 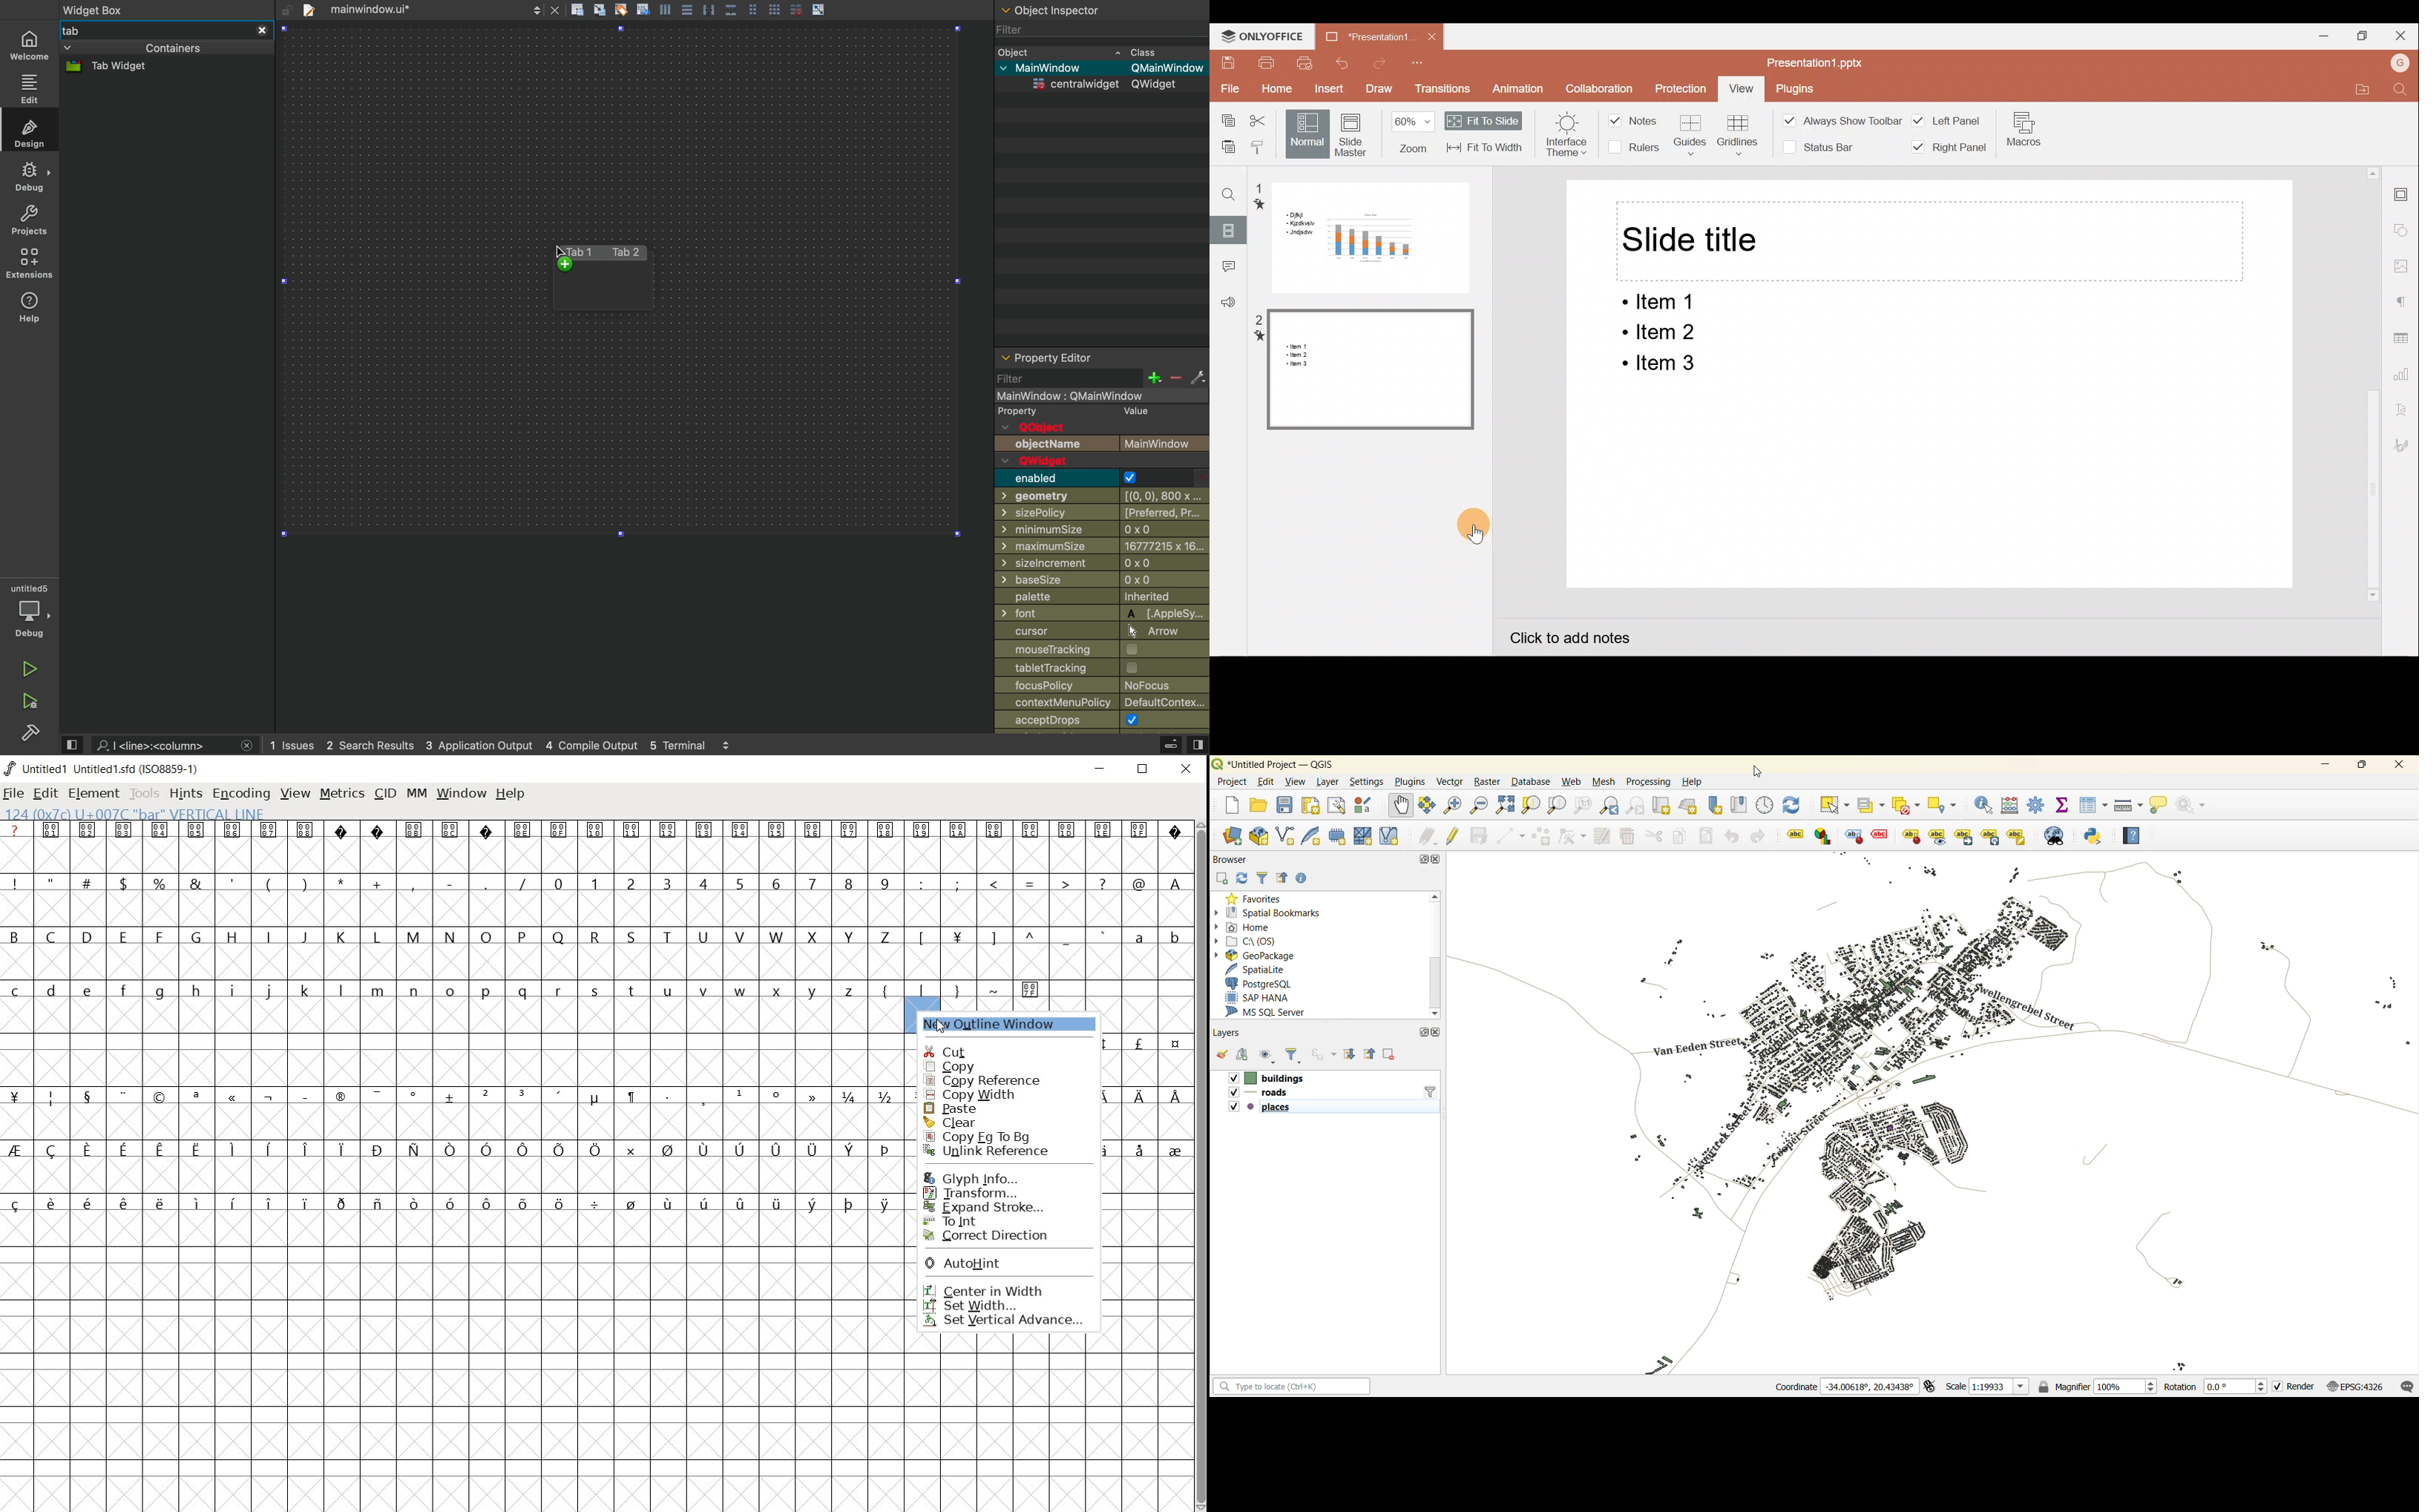 I want to click on Find, so click(x=2400, y=89).